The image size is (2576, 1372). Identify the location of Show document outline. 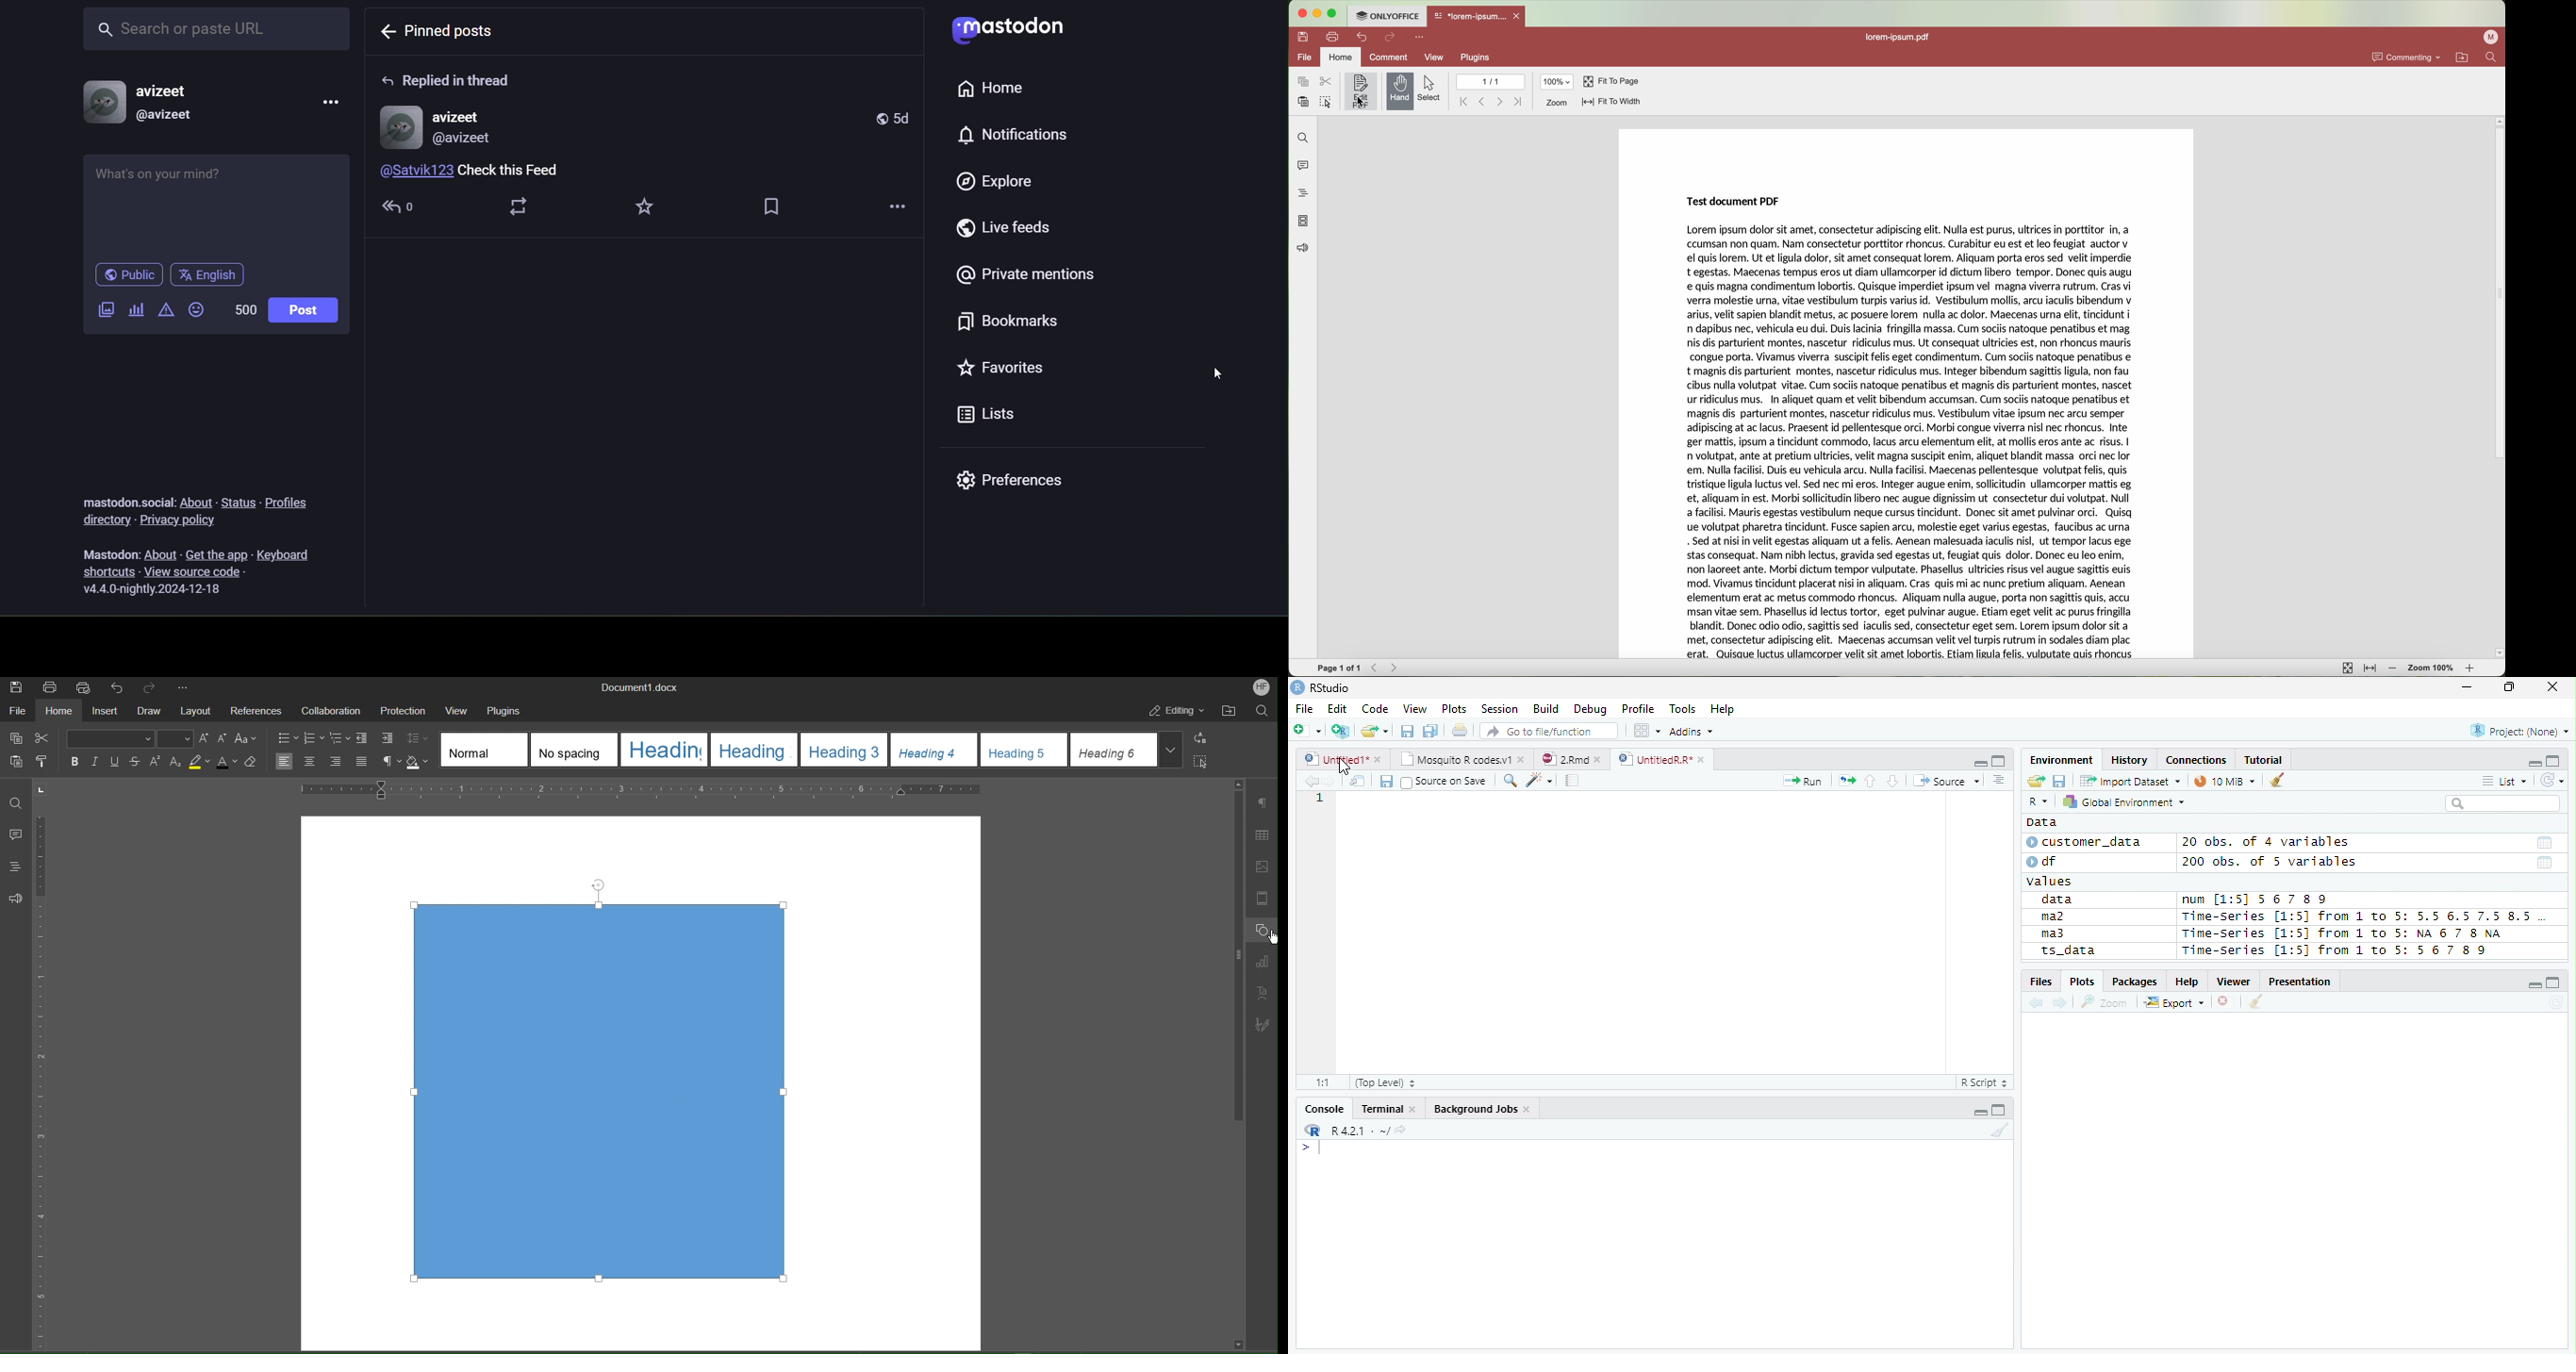
(1997, 780).